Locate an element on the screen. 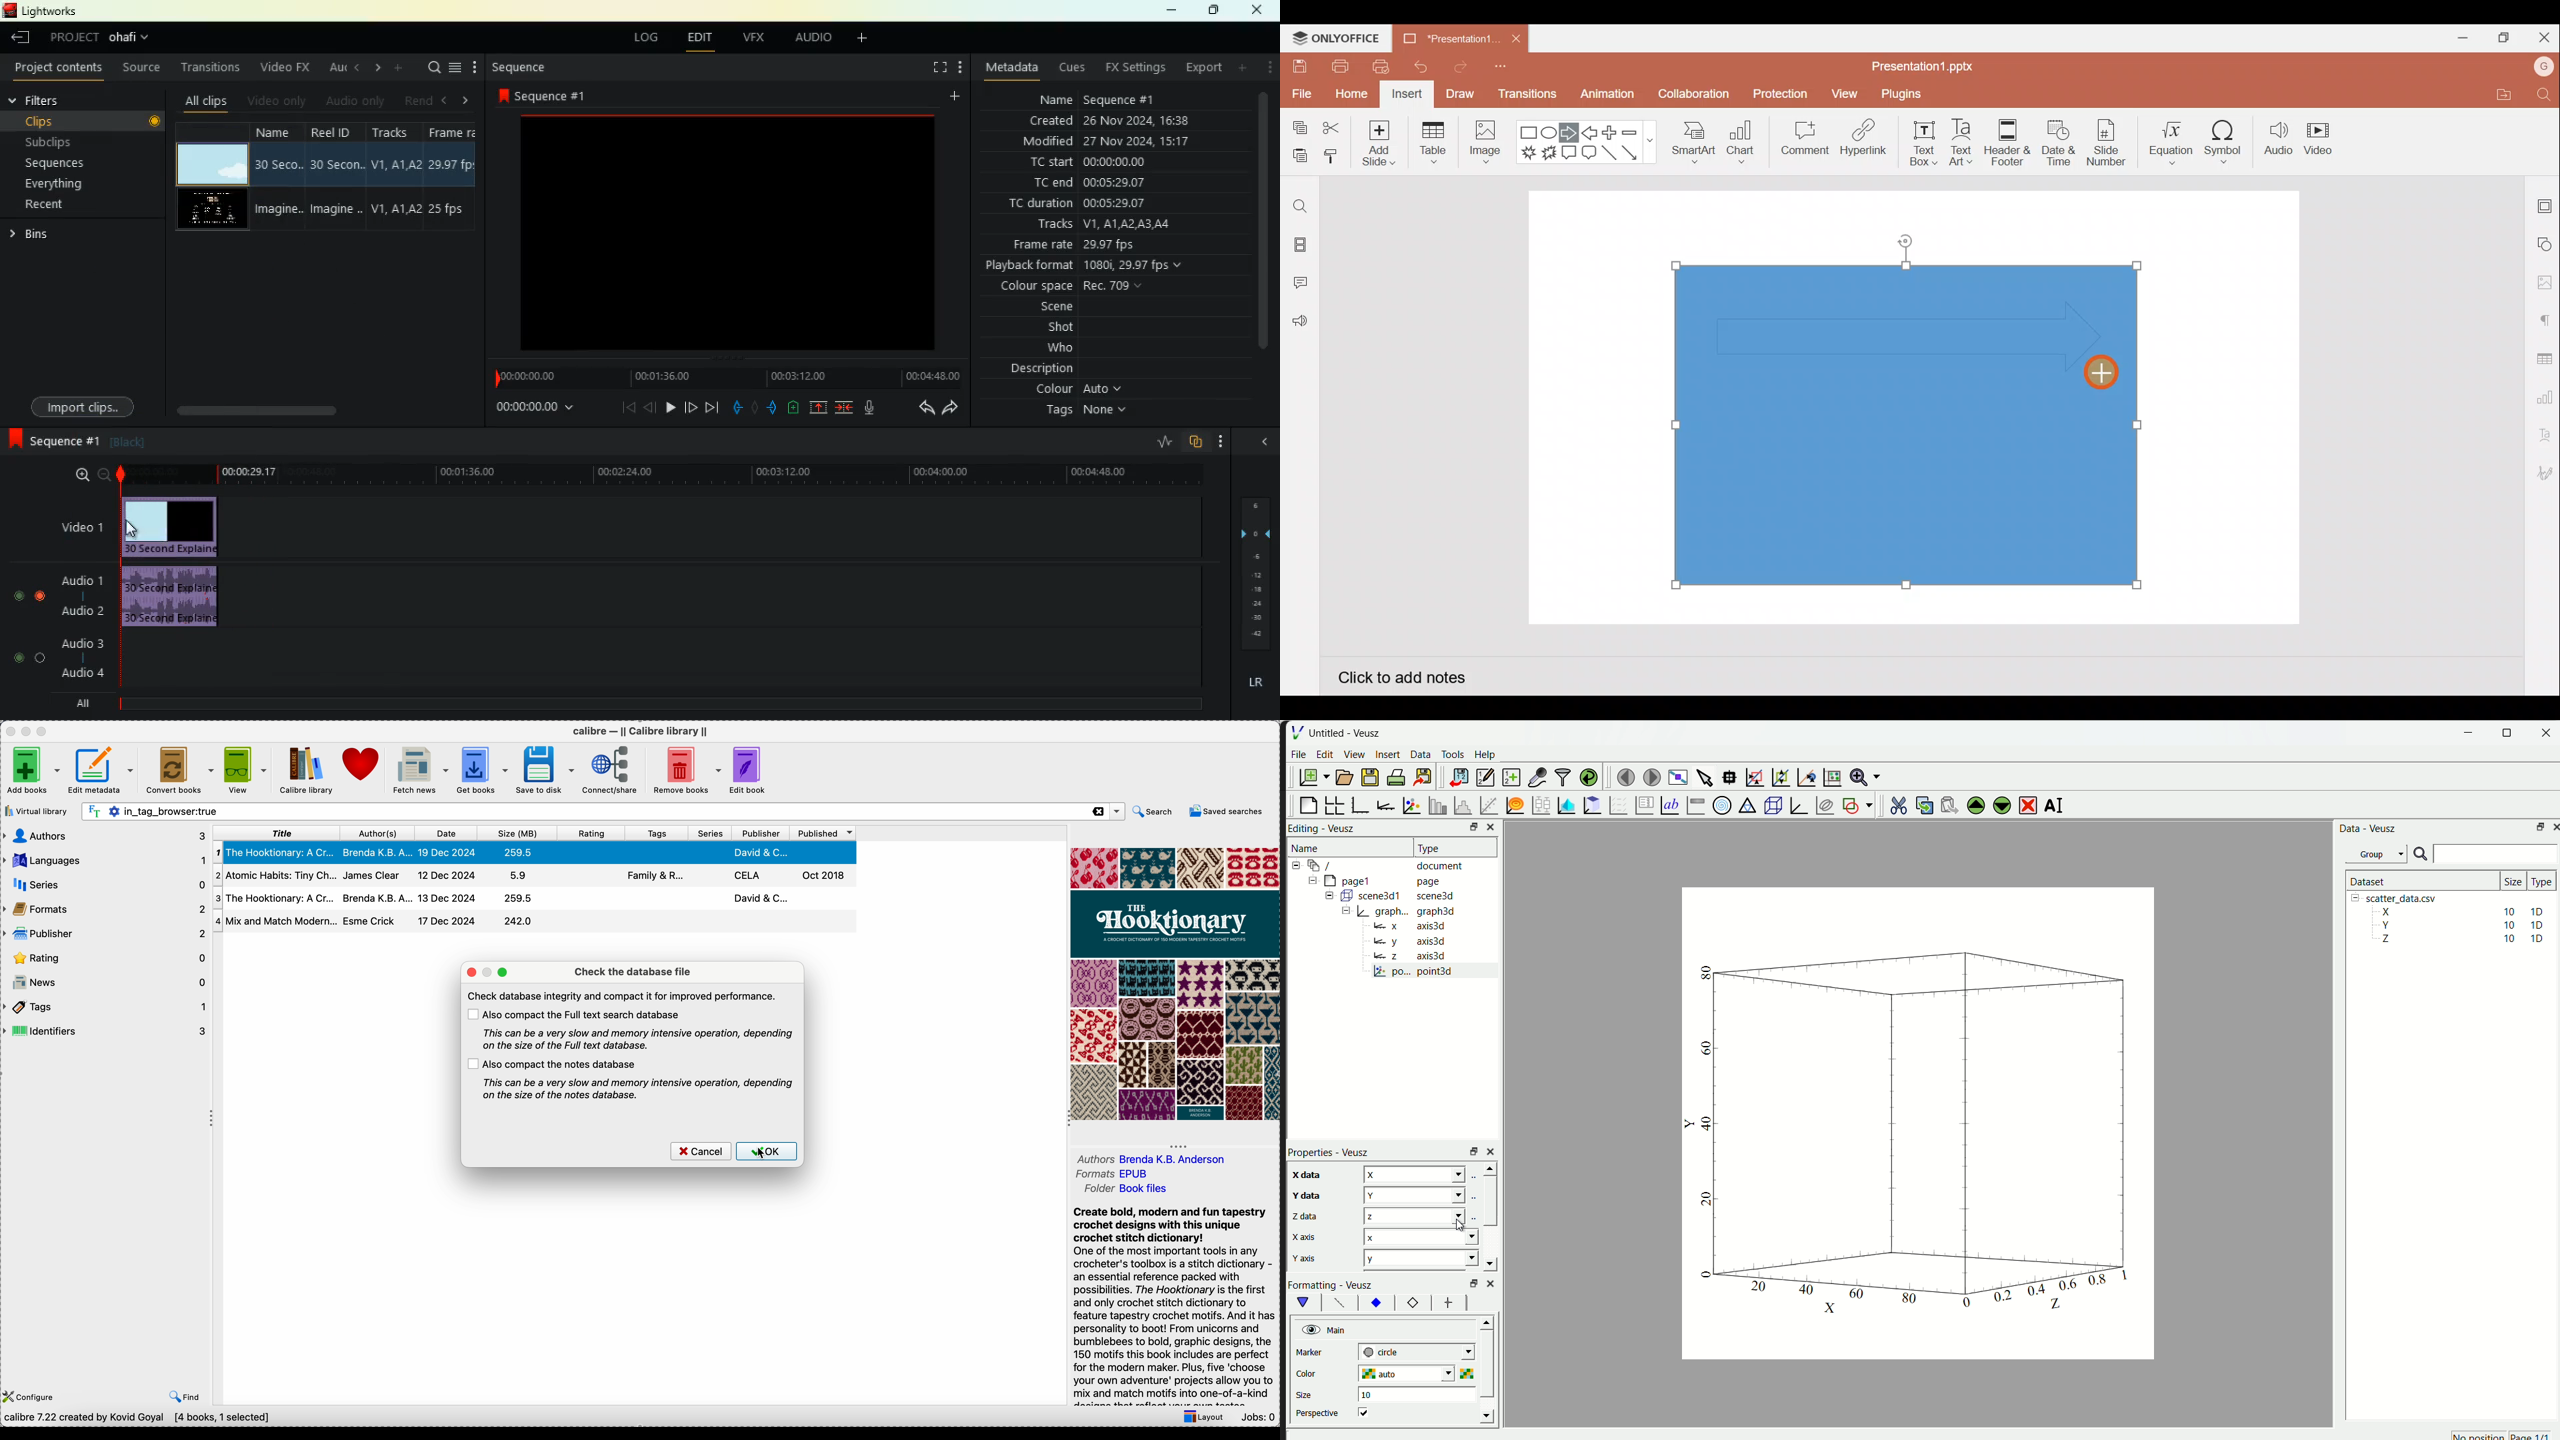  Minimize is located at coordinates (2457, 35).